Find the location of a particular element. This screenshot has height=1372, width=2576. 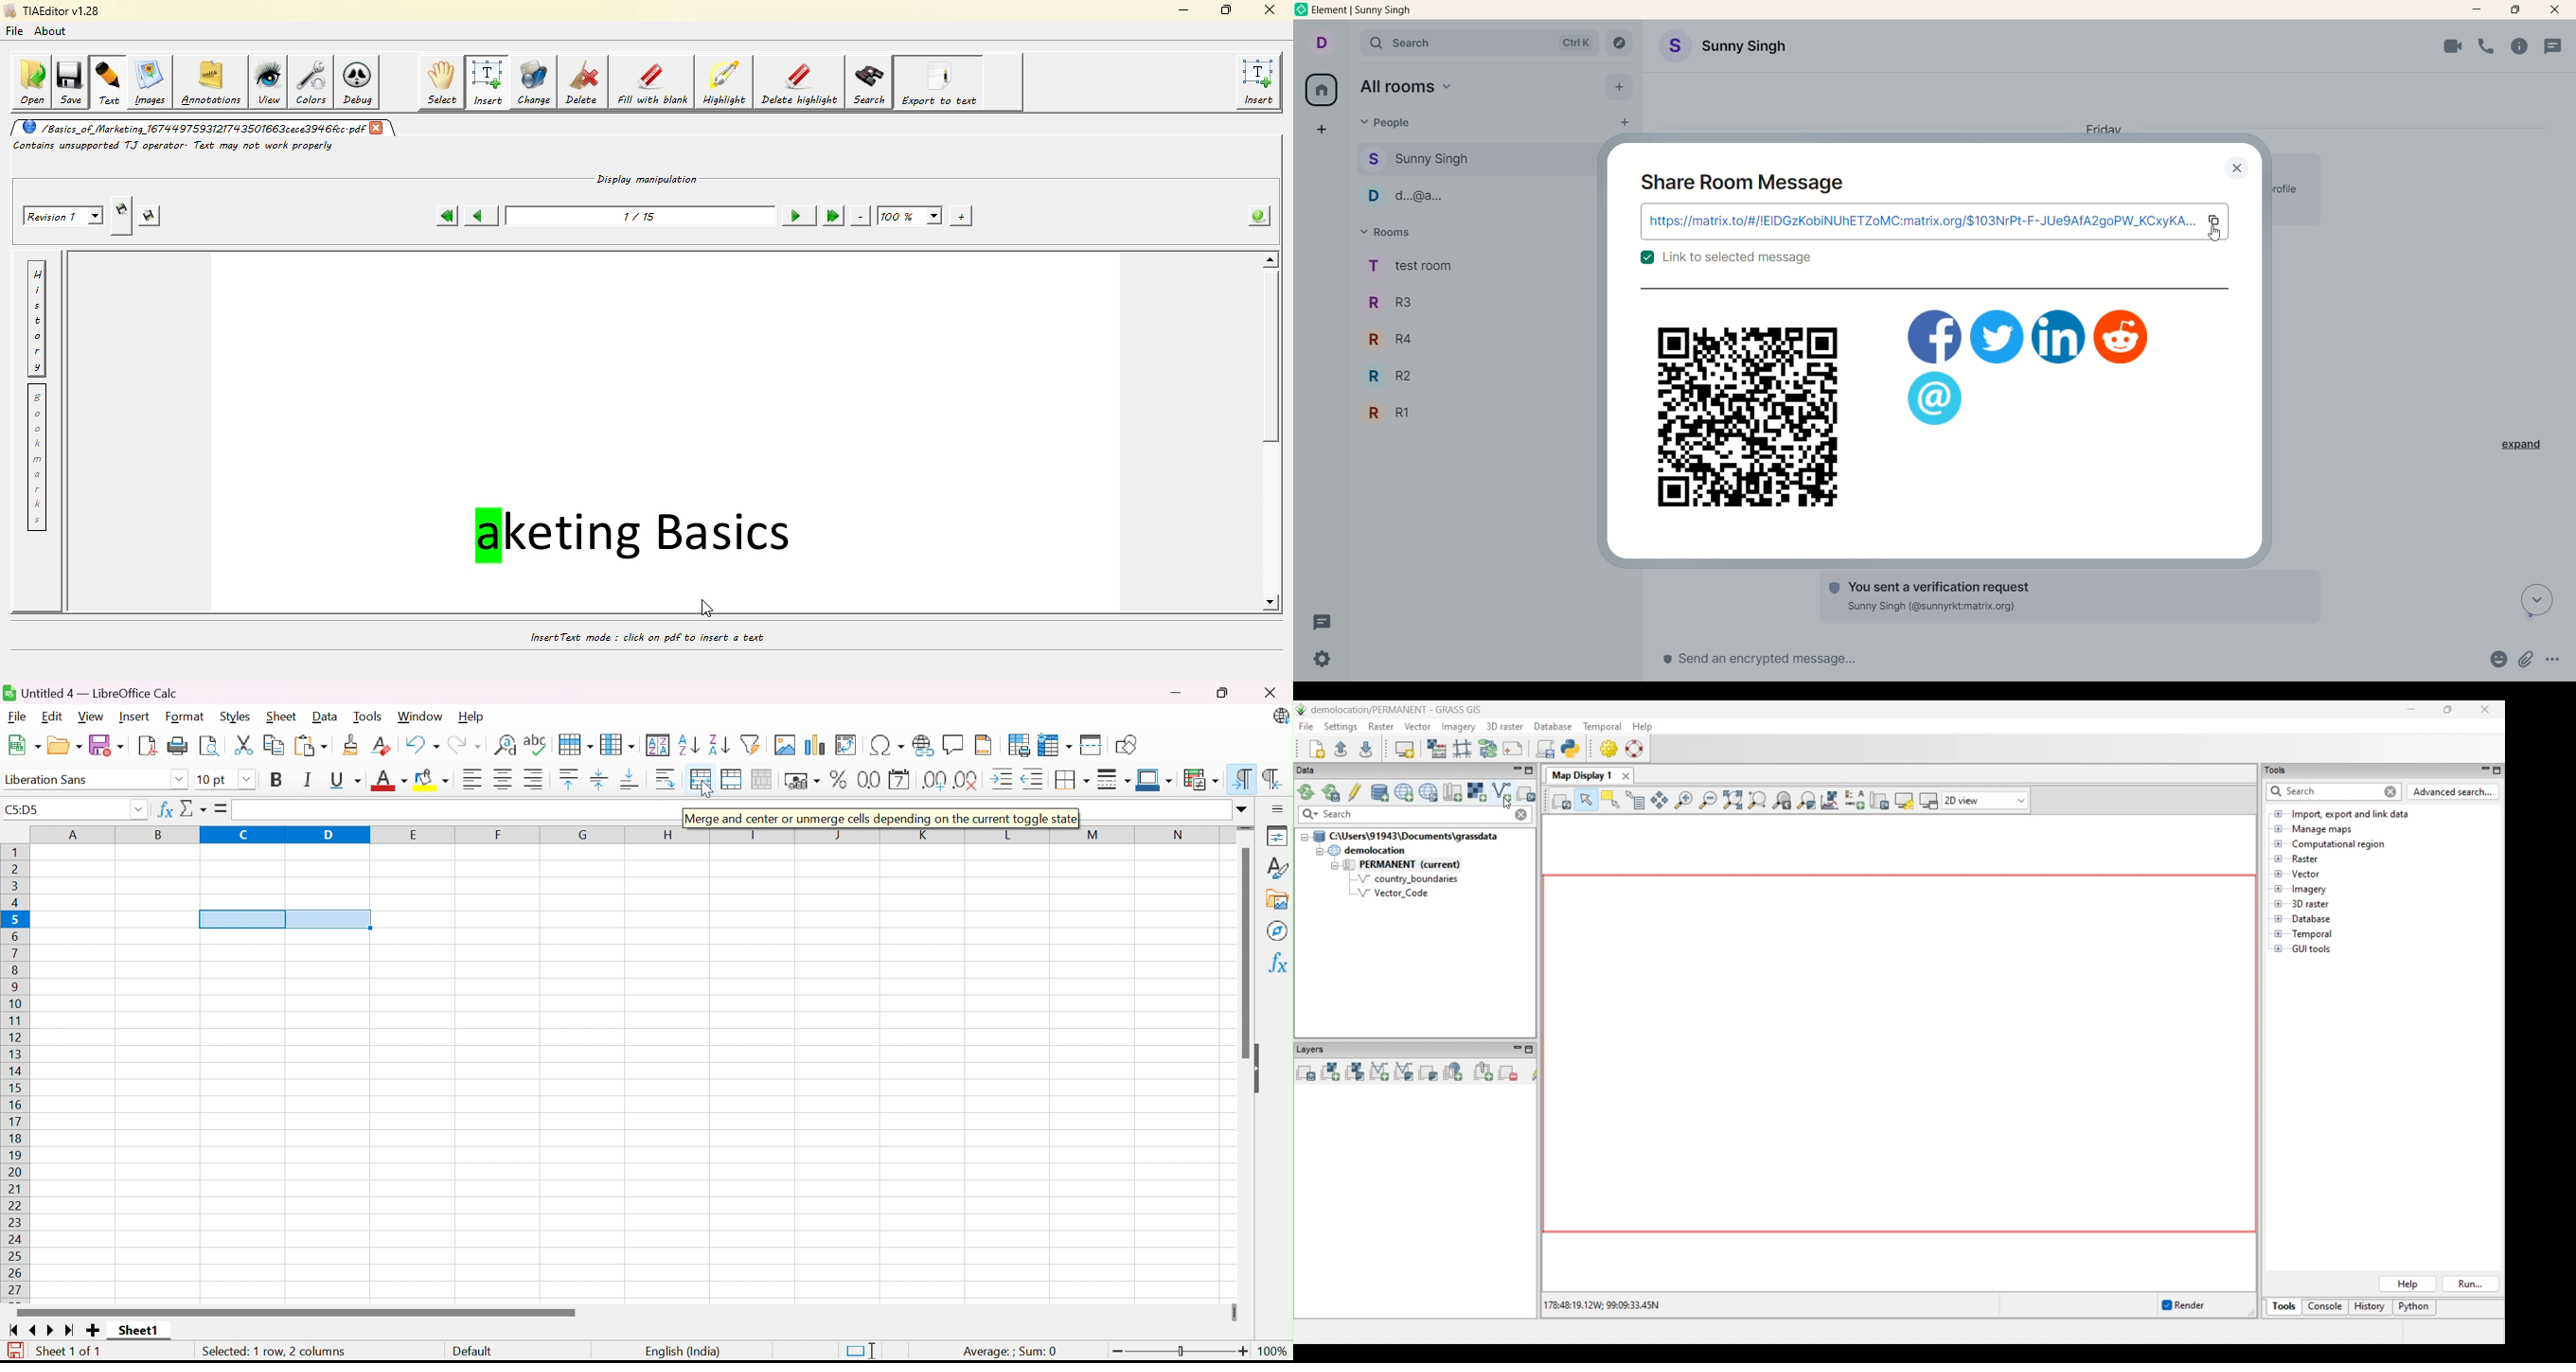

rooms is located at coordinates (1388, 234).